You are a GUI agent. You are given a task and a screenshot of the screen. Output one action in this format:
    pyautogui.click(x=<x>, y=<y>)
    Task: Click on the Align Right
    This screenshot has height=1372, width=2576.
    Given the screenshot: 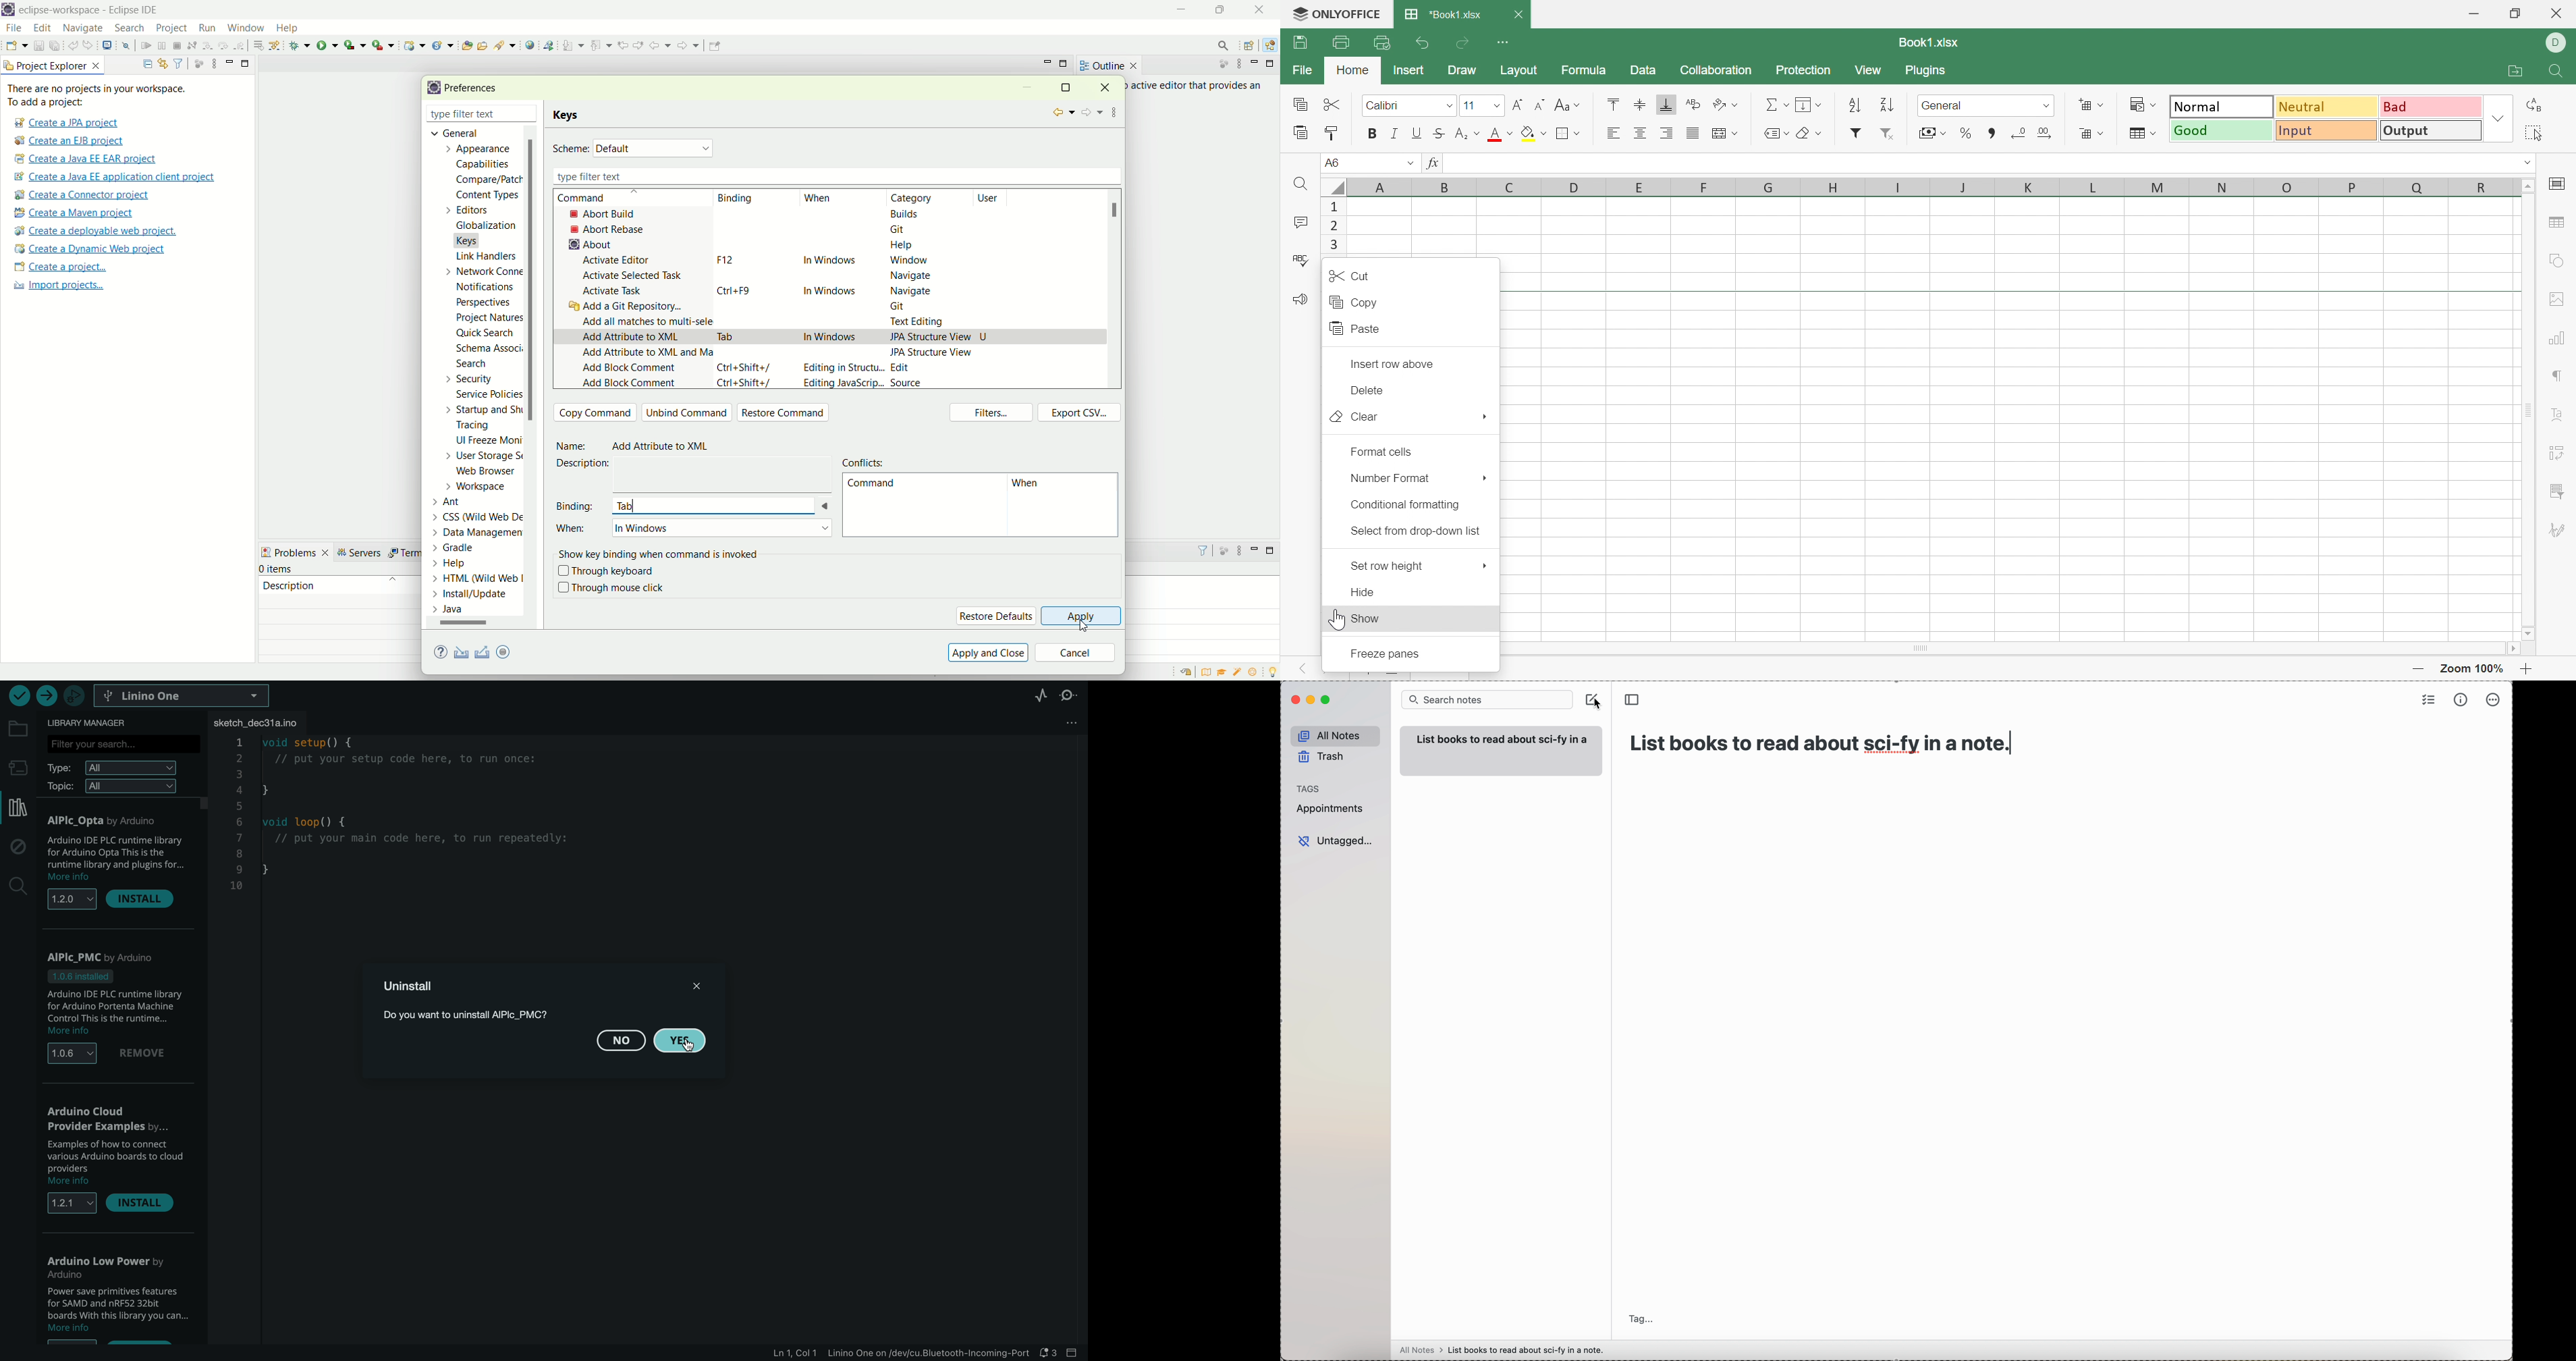 What is the action you would take?
    pyautogui.click(x=1667, y=134)
    